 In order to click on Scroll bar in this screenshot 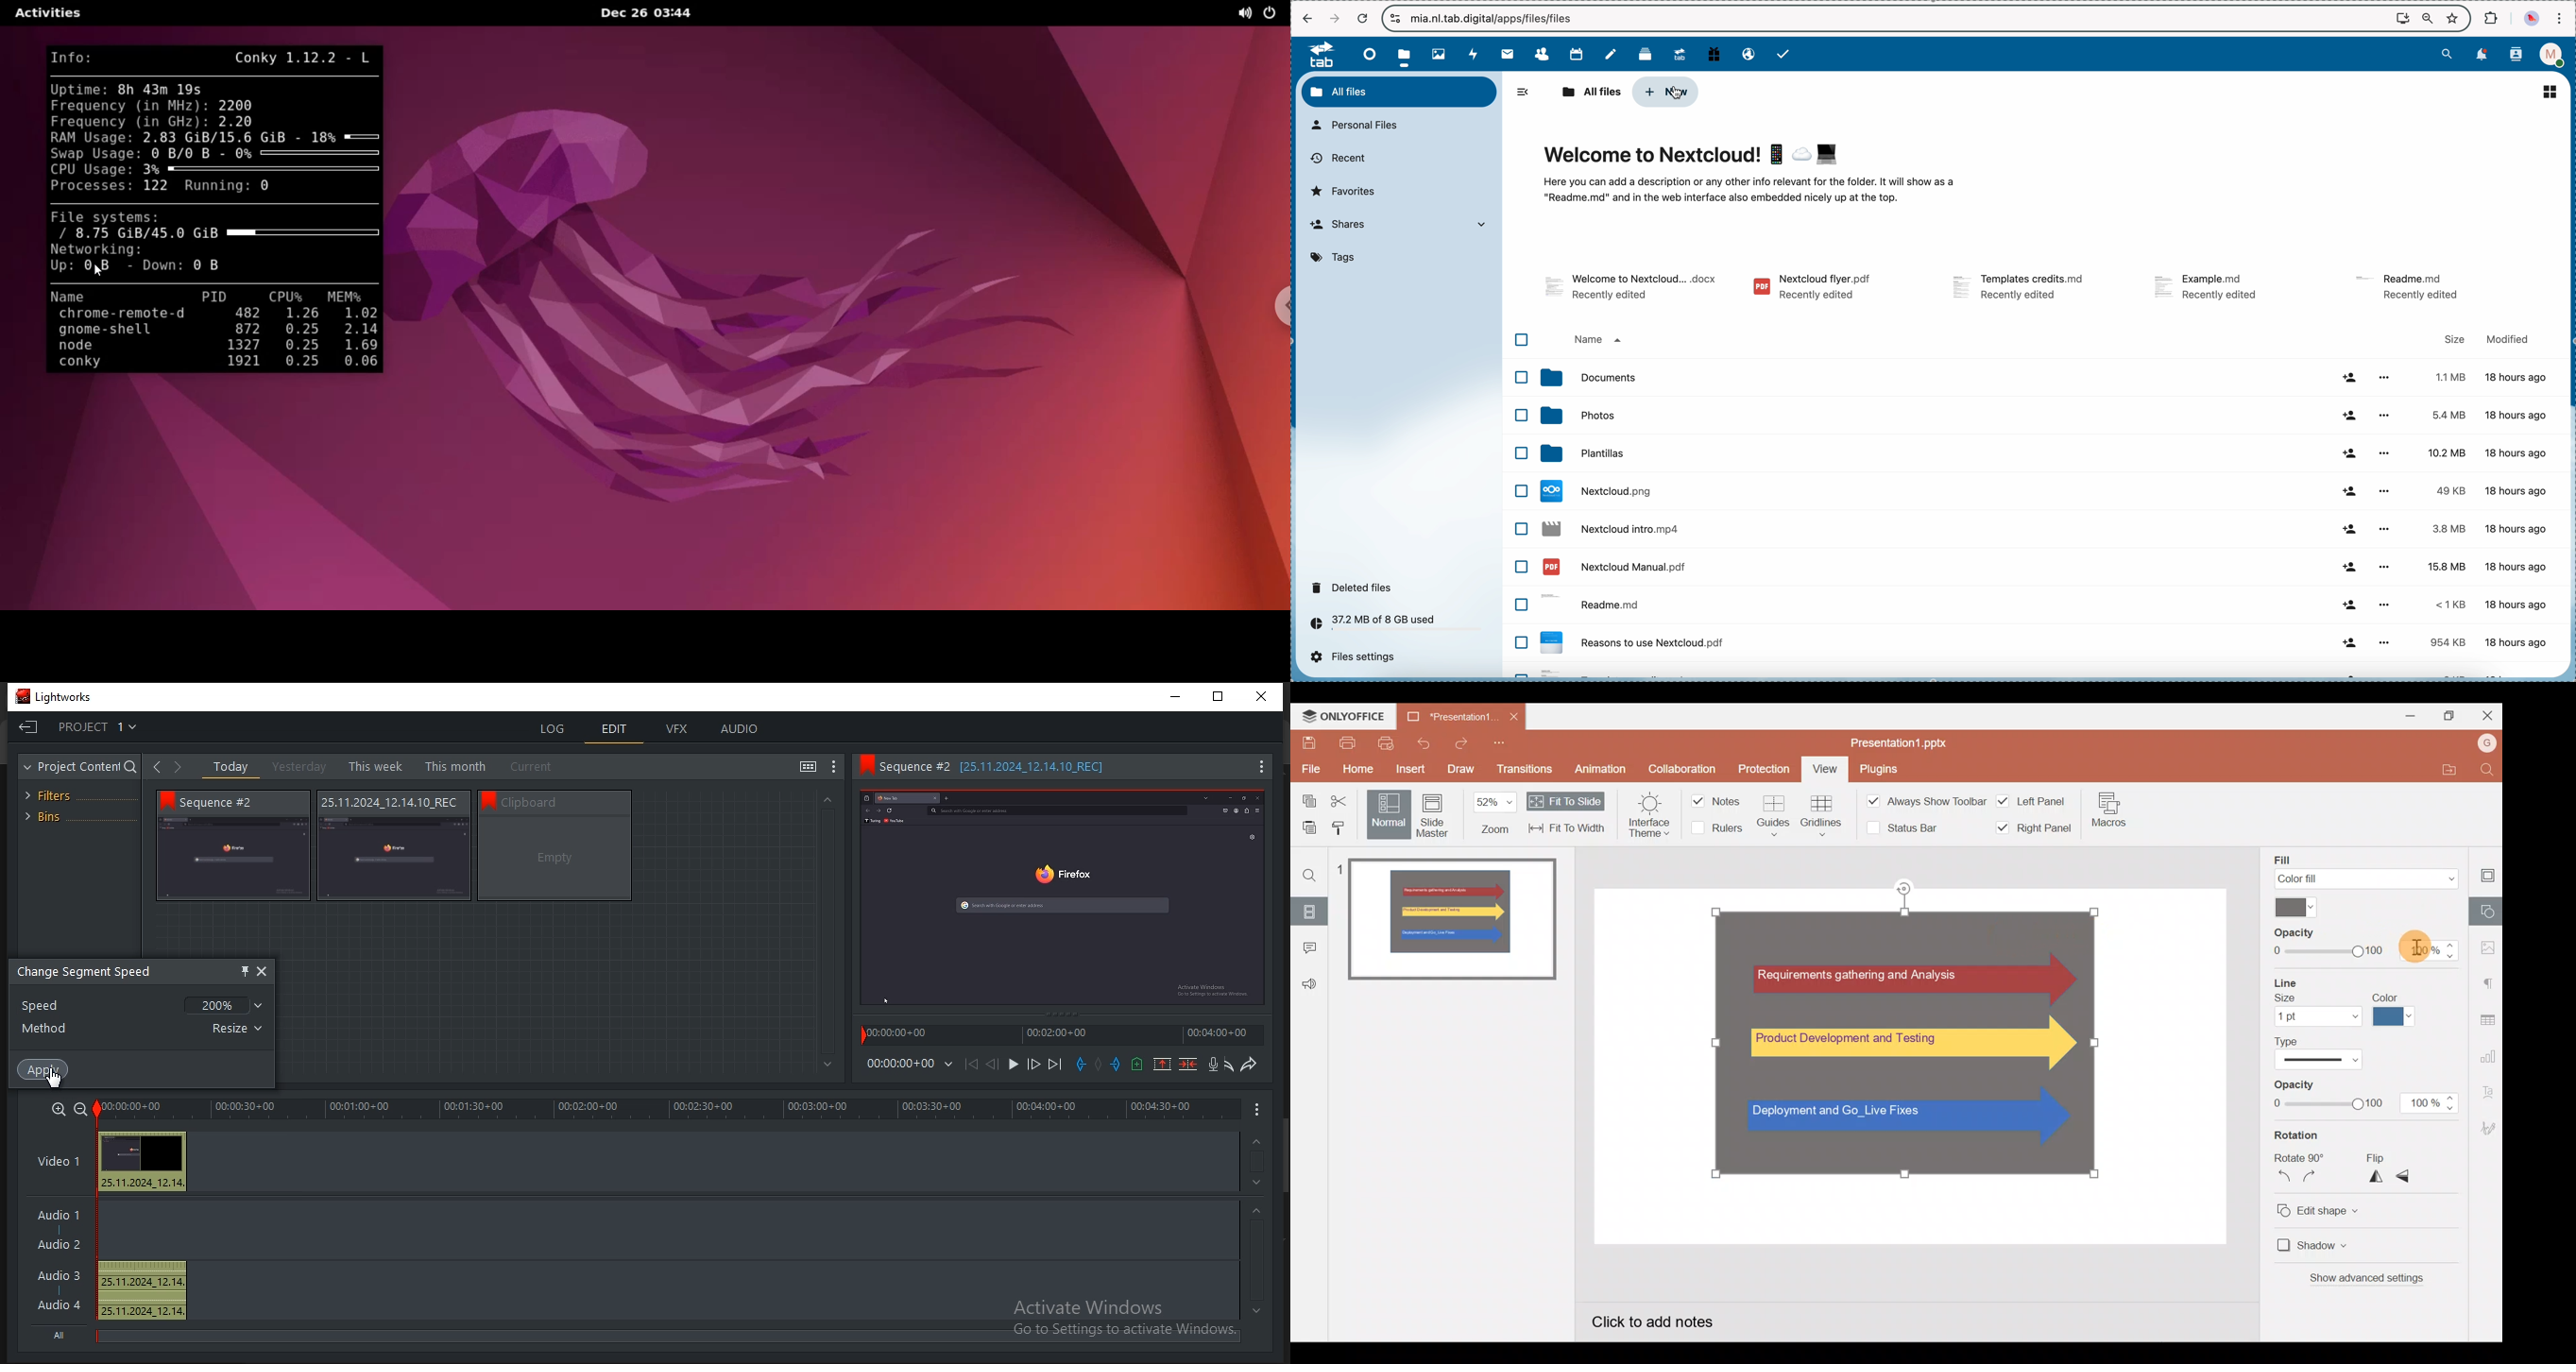, I will do `click(1282, 1153)`.